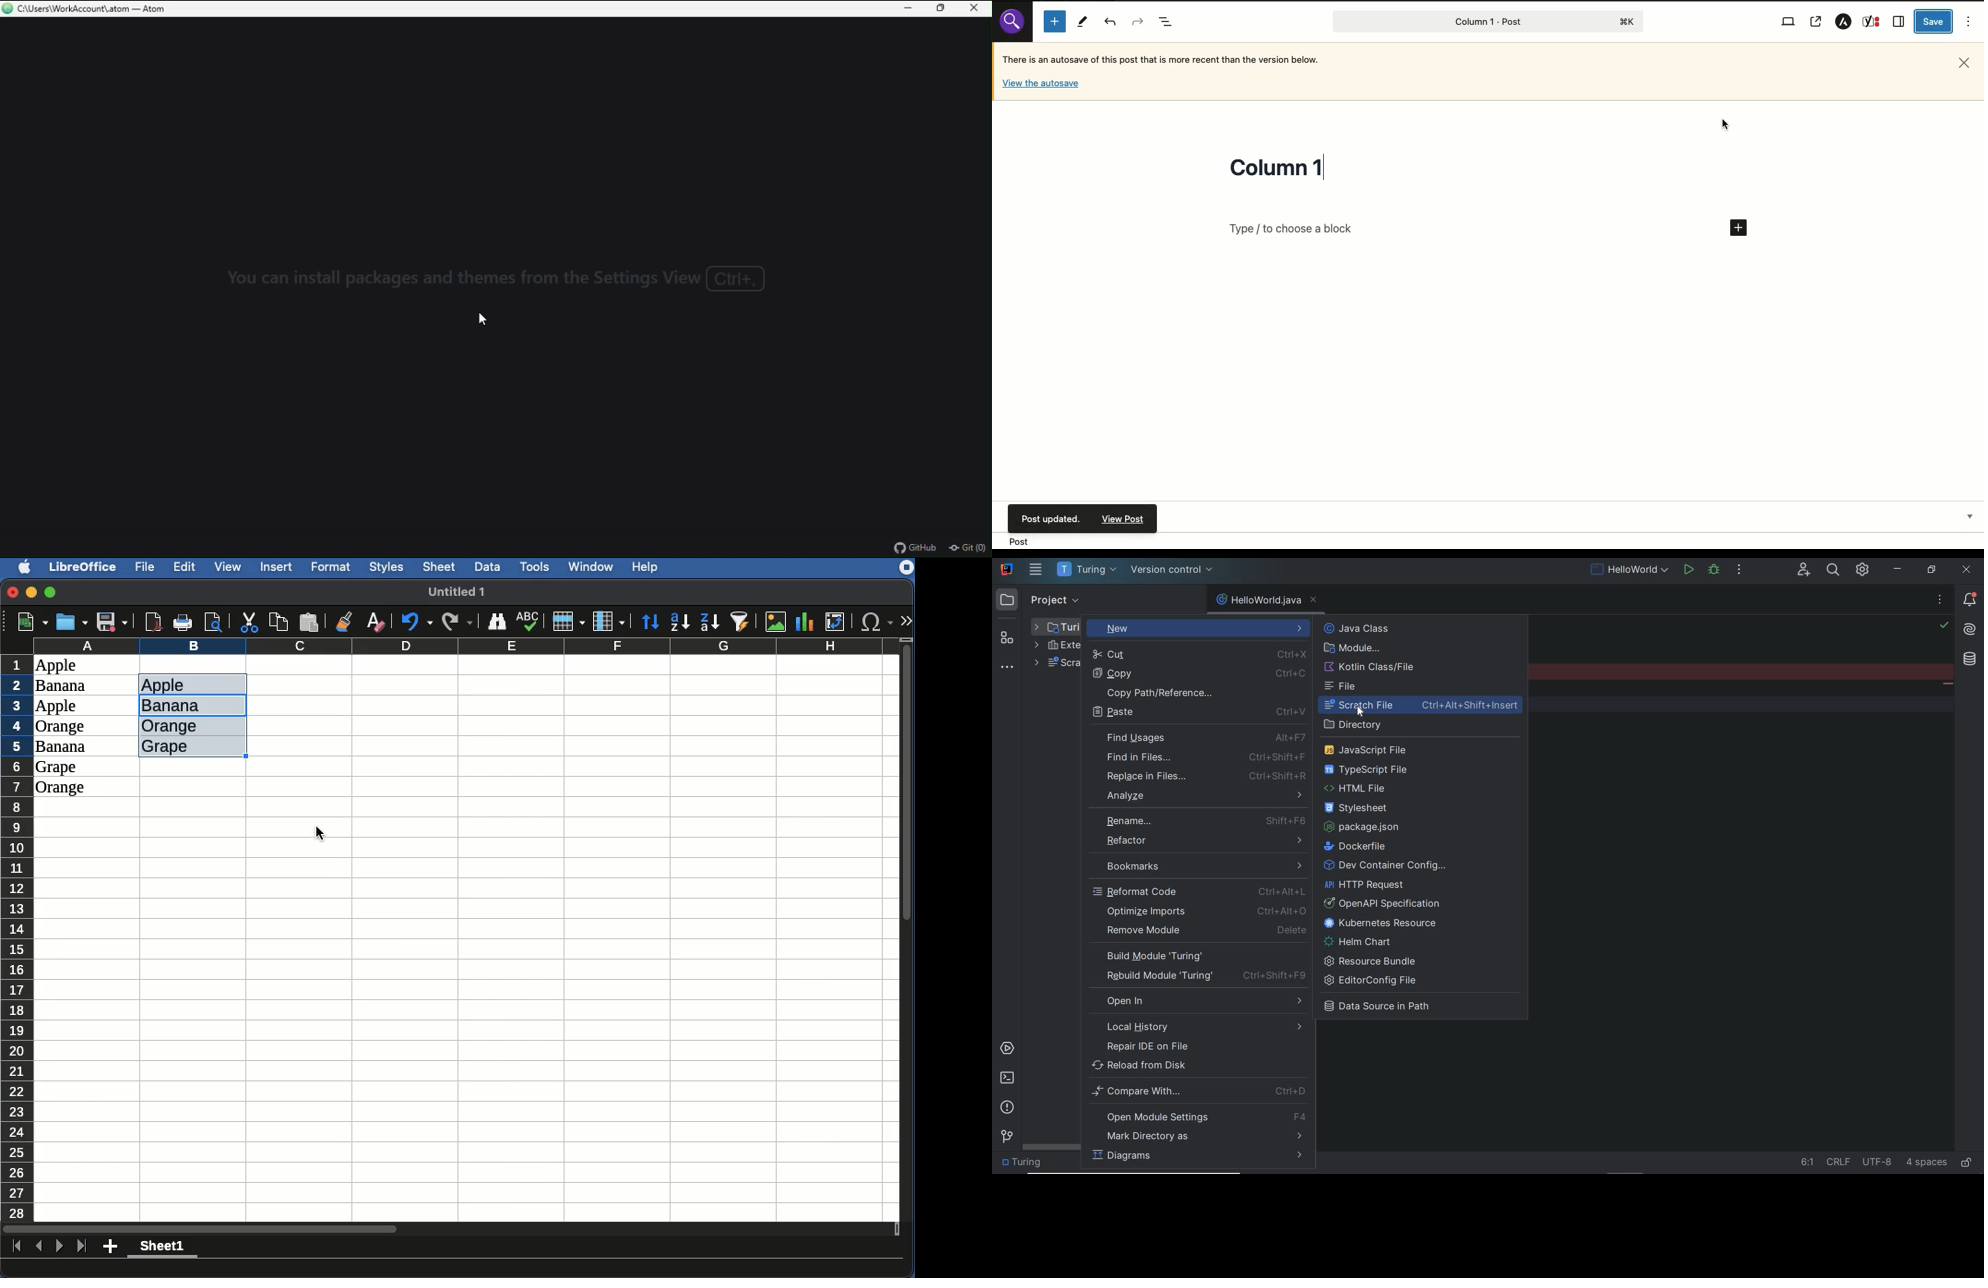 This screenshot has height=1288, width=1988. What do you see at coordinates (907, 621) in the screenshot?
I see `Expand` at bounding box center [907, 621].